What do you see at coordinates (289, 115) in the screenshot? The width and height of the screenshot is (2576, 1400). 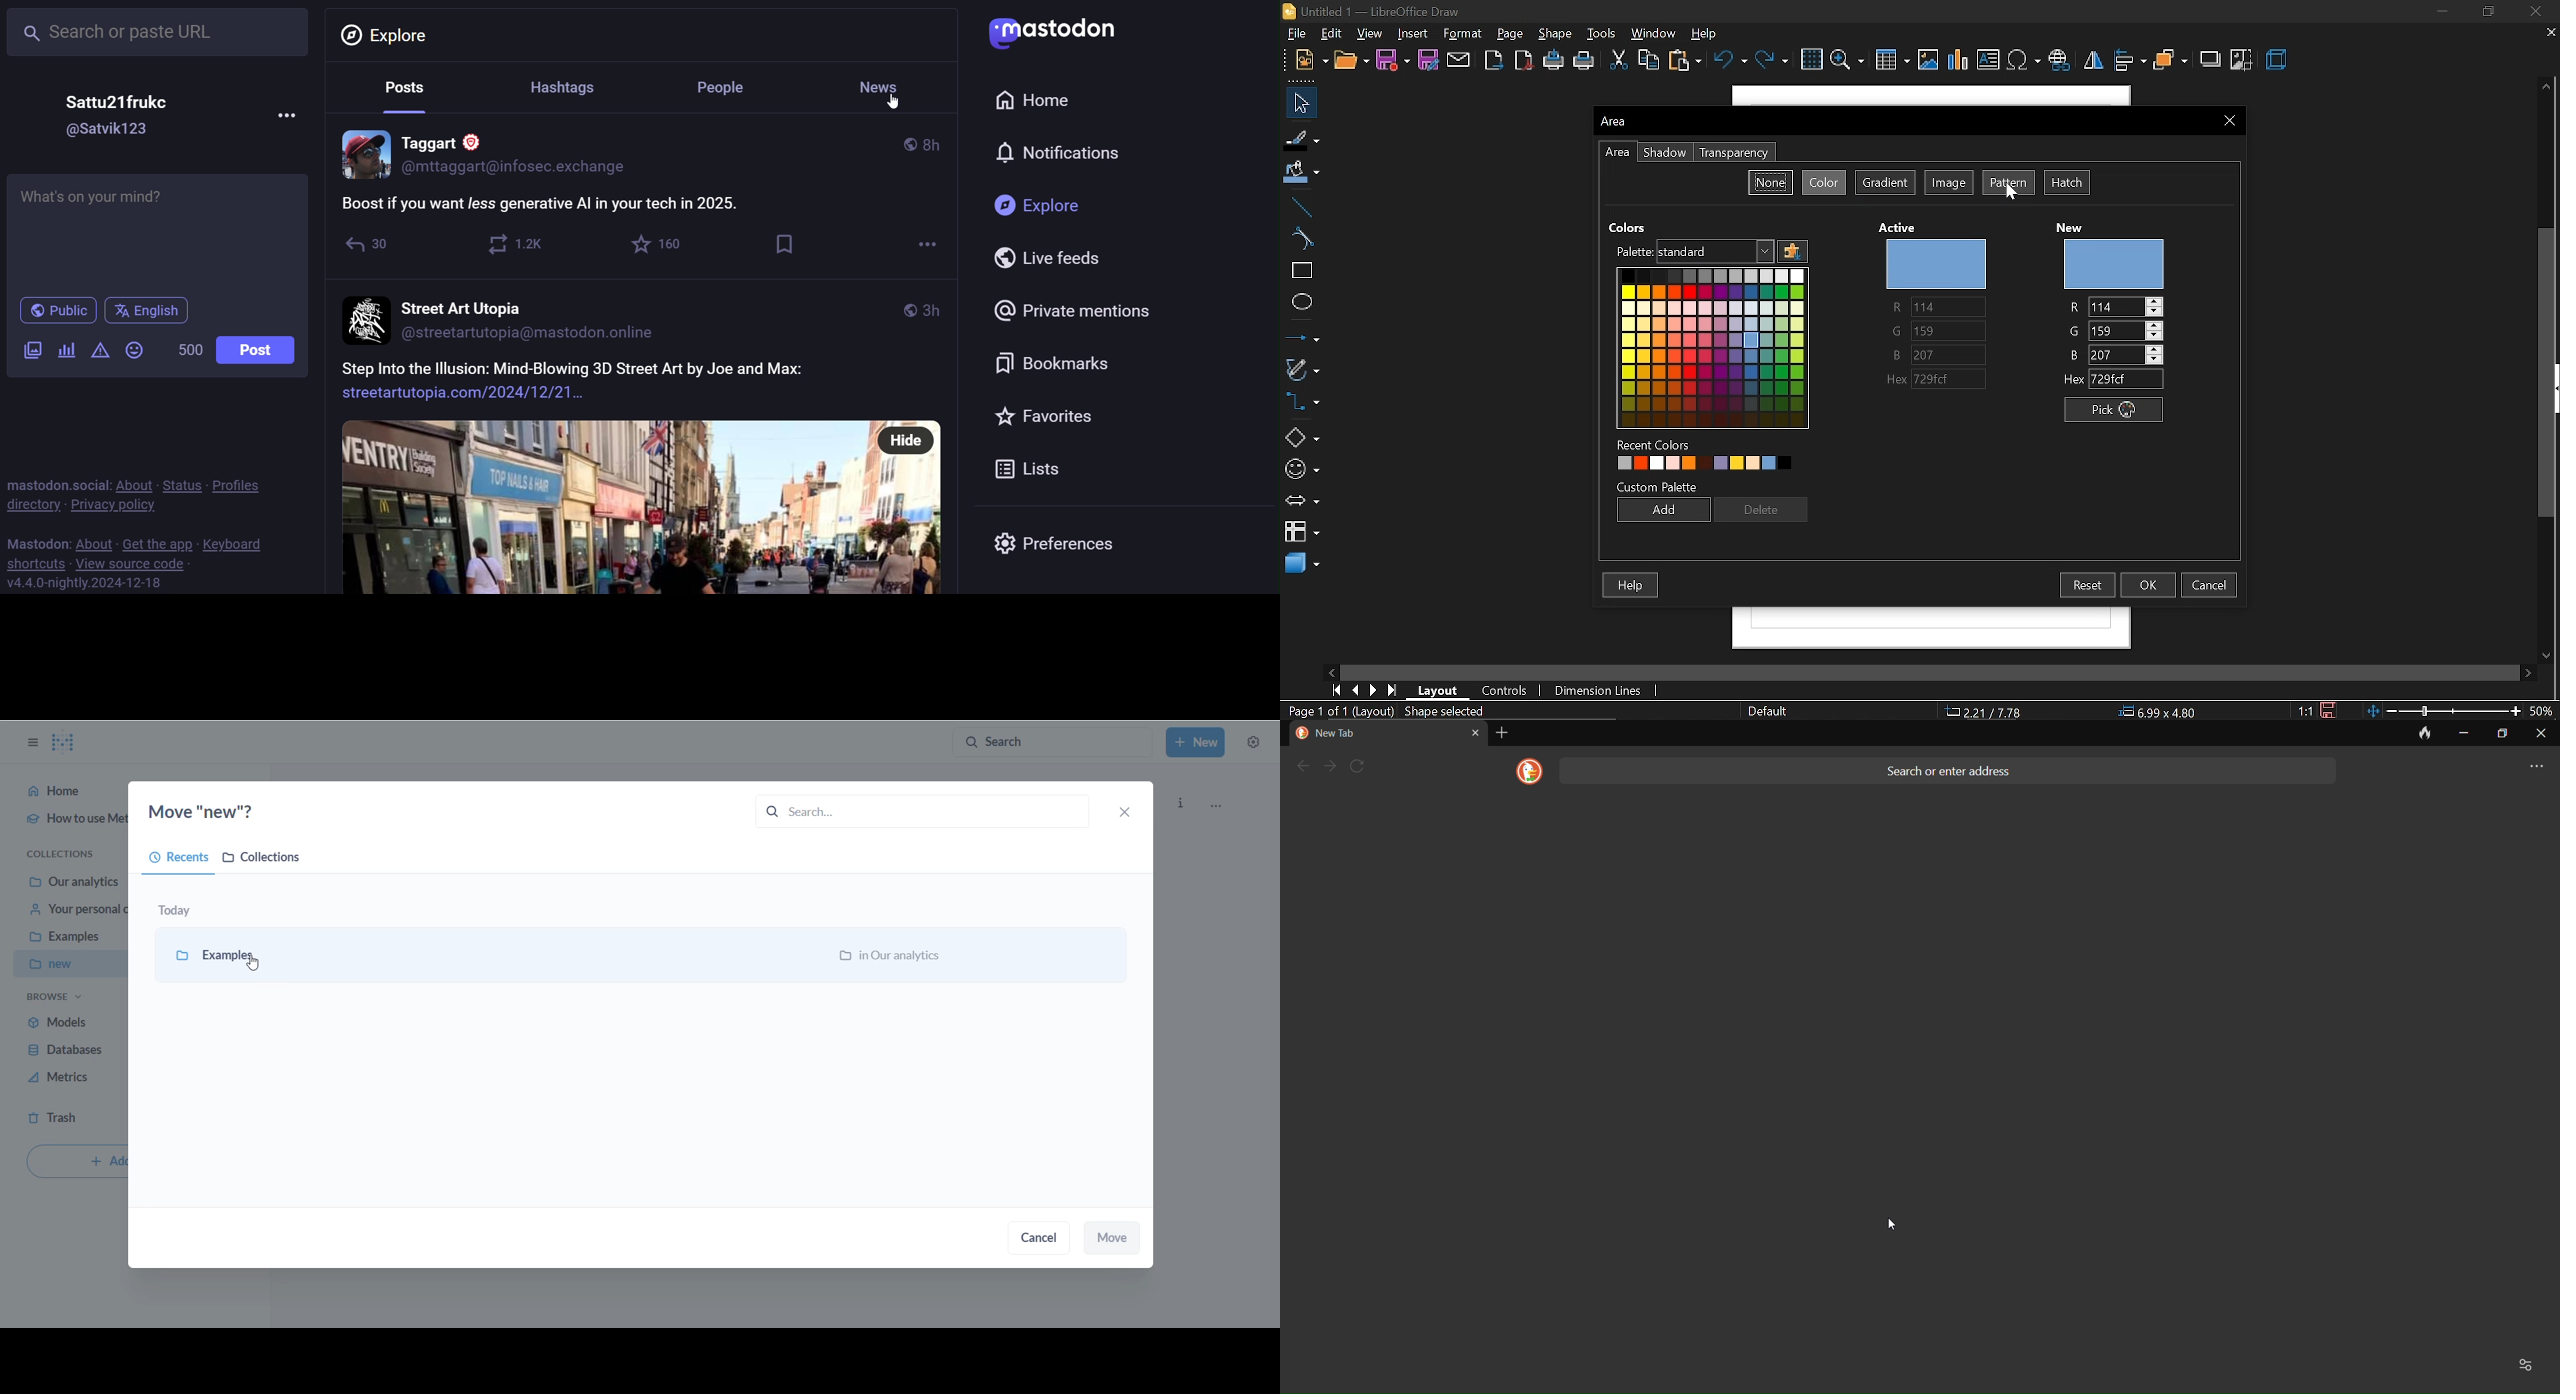 I see `more` at bounding box center [289, 115].